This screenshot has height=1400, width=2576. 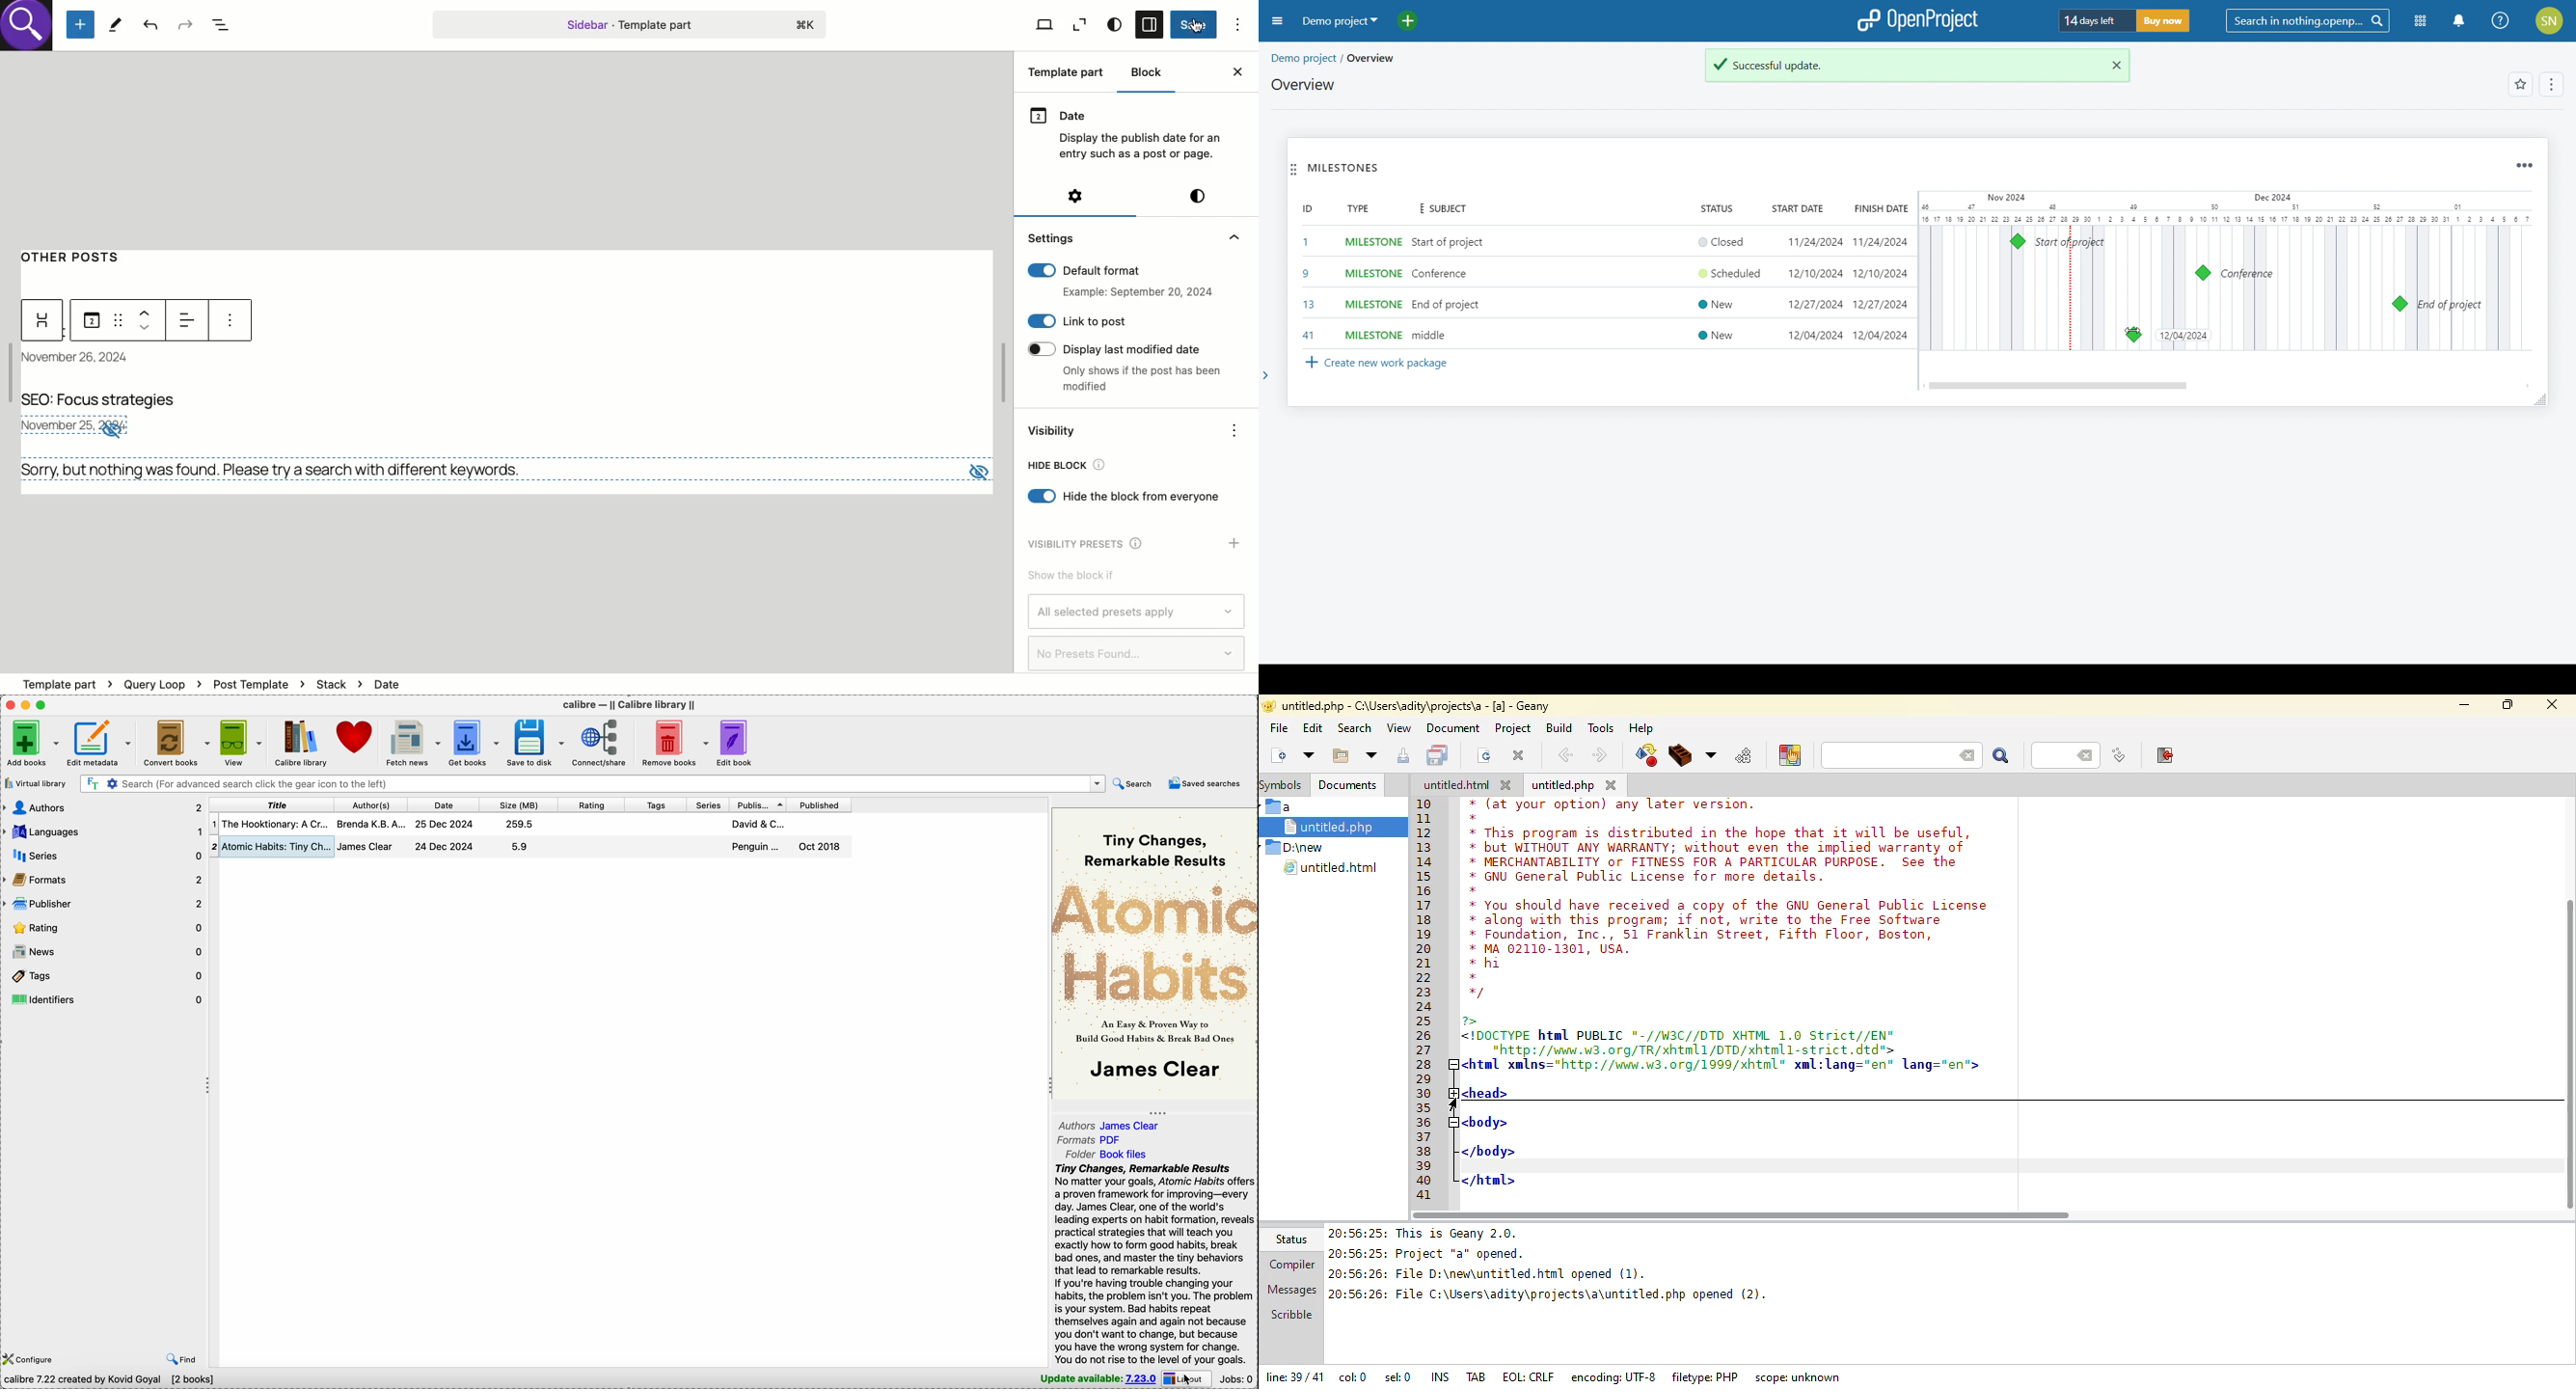 What do you see at coordinates (177, 743) in the screenshot?
I see `convert books` at bounding box center [177, 743].